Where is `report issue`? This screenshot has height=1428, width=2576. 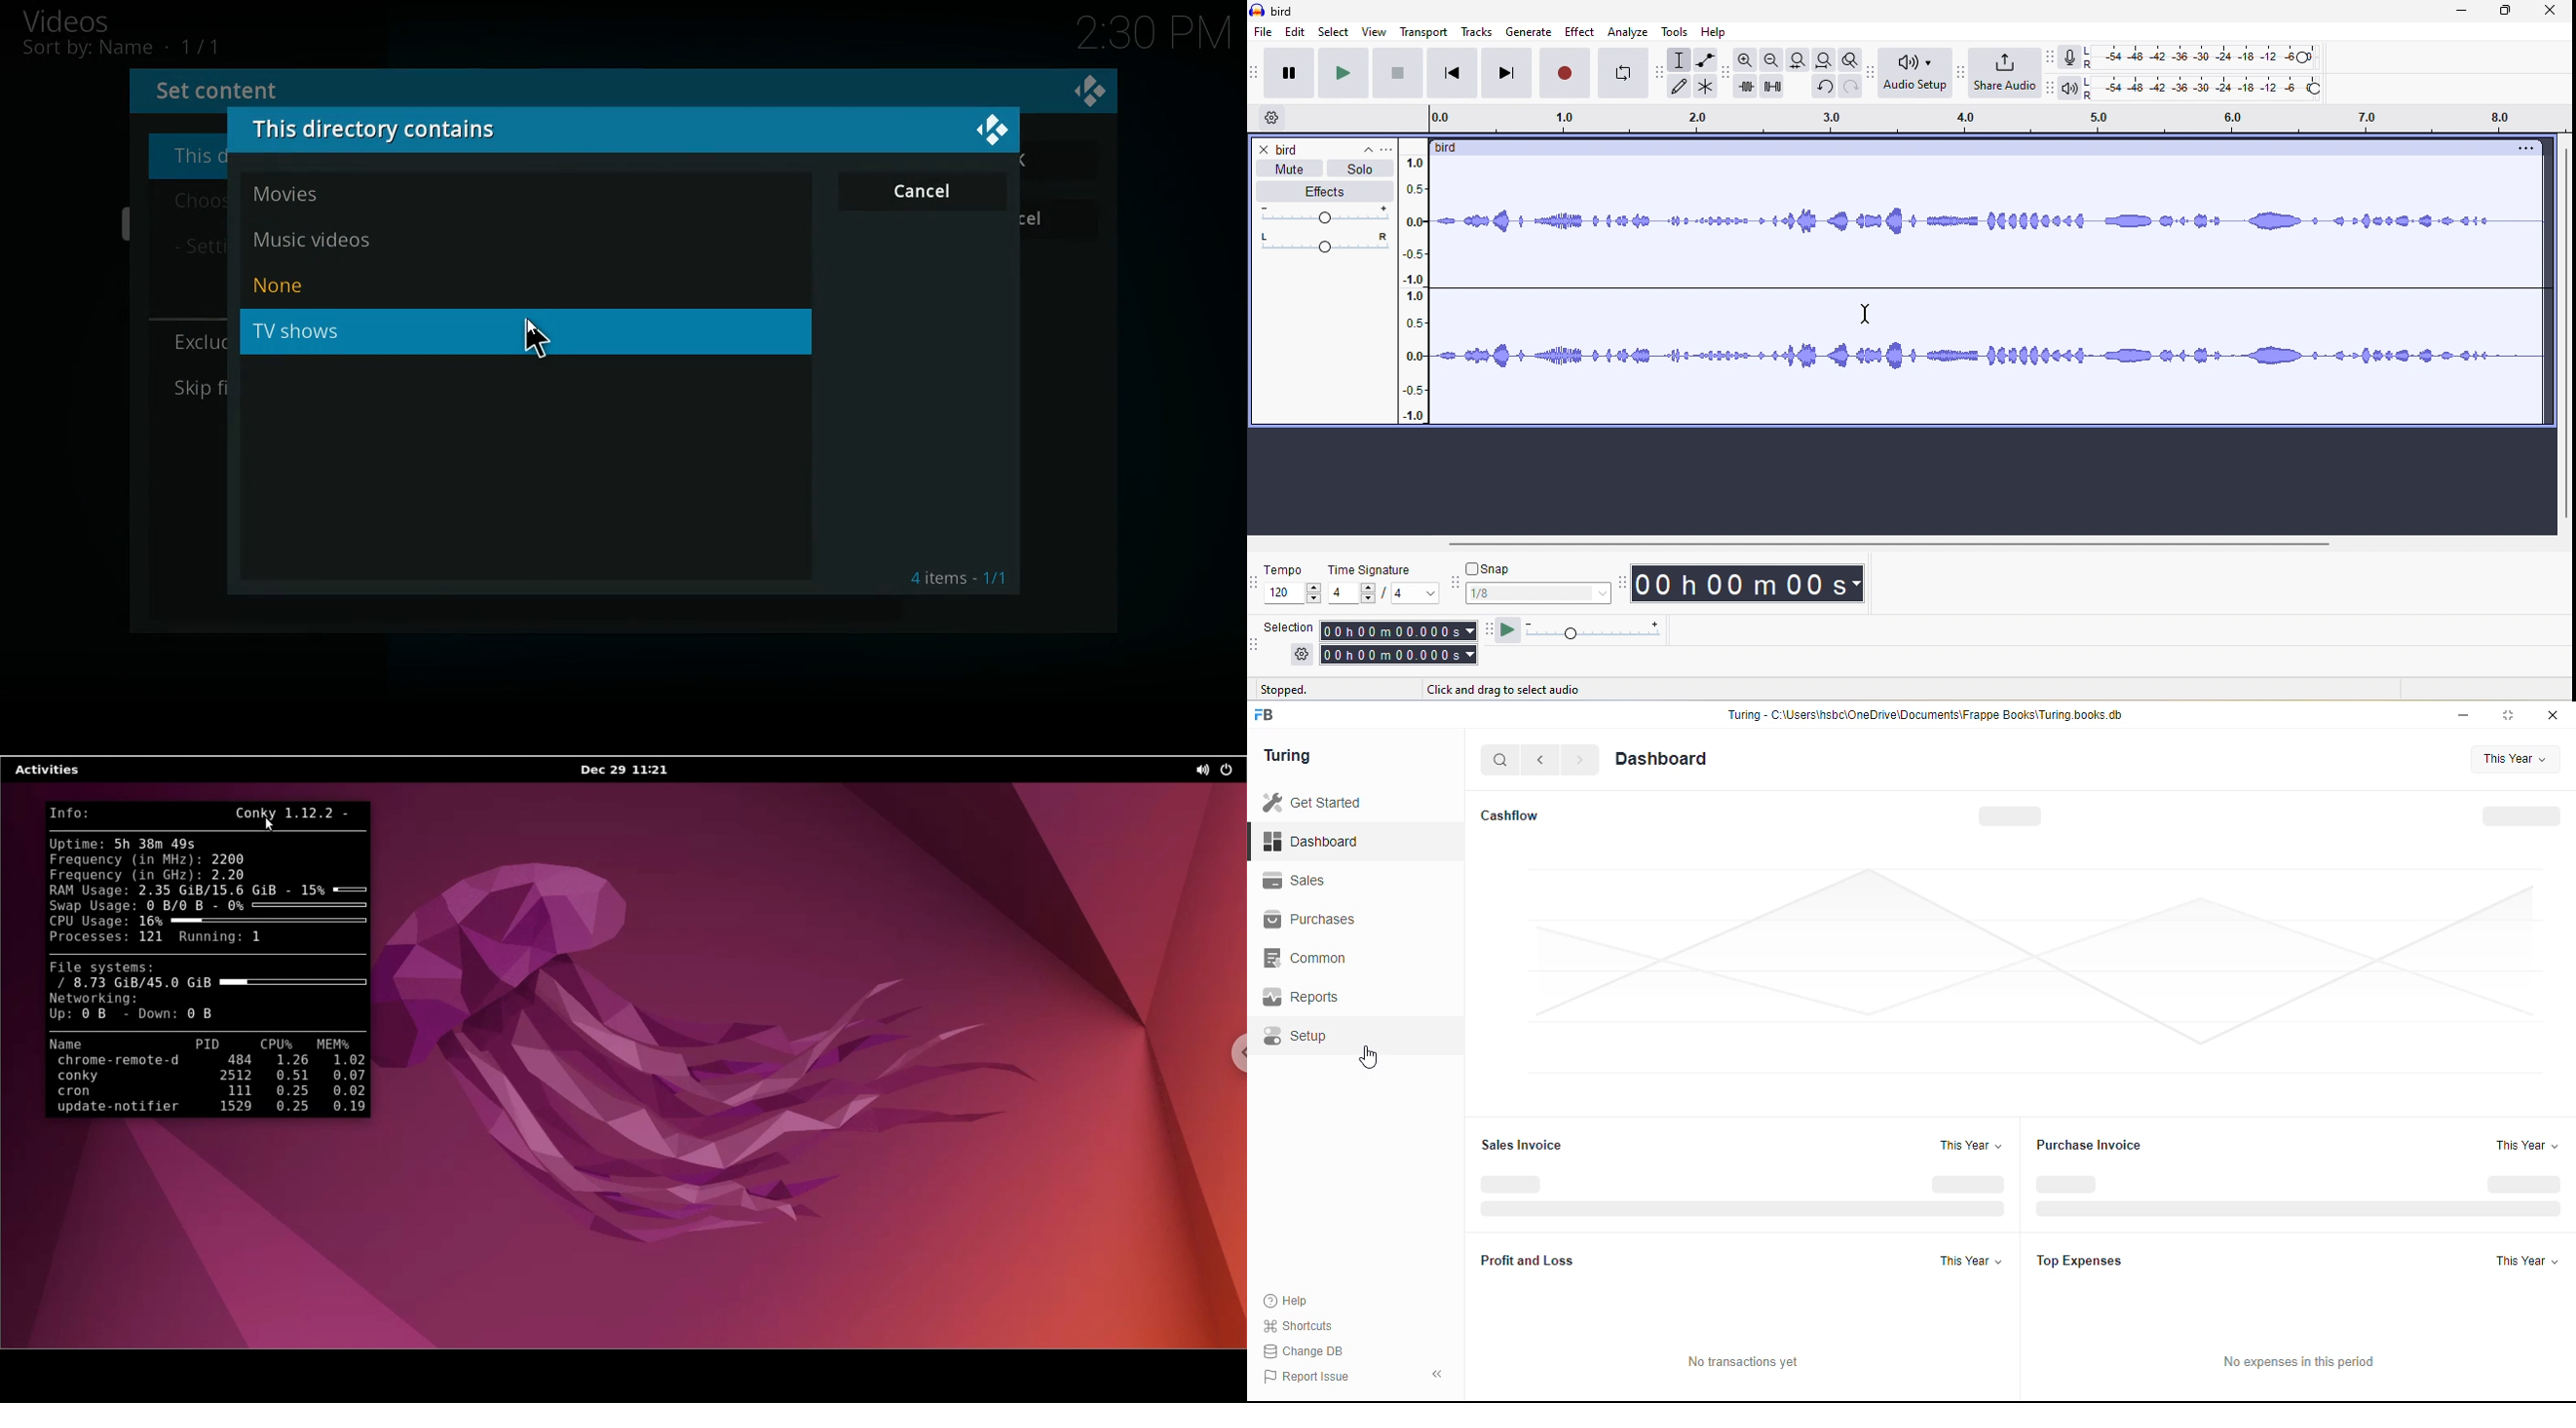 report issue is located at coordinates (1306, 1378).